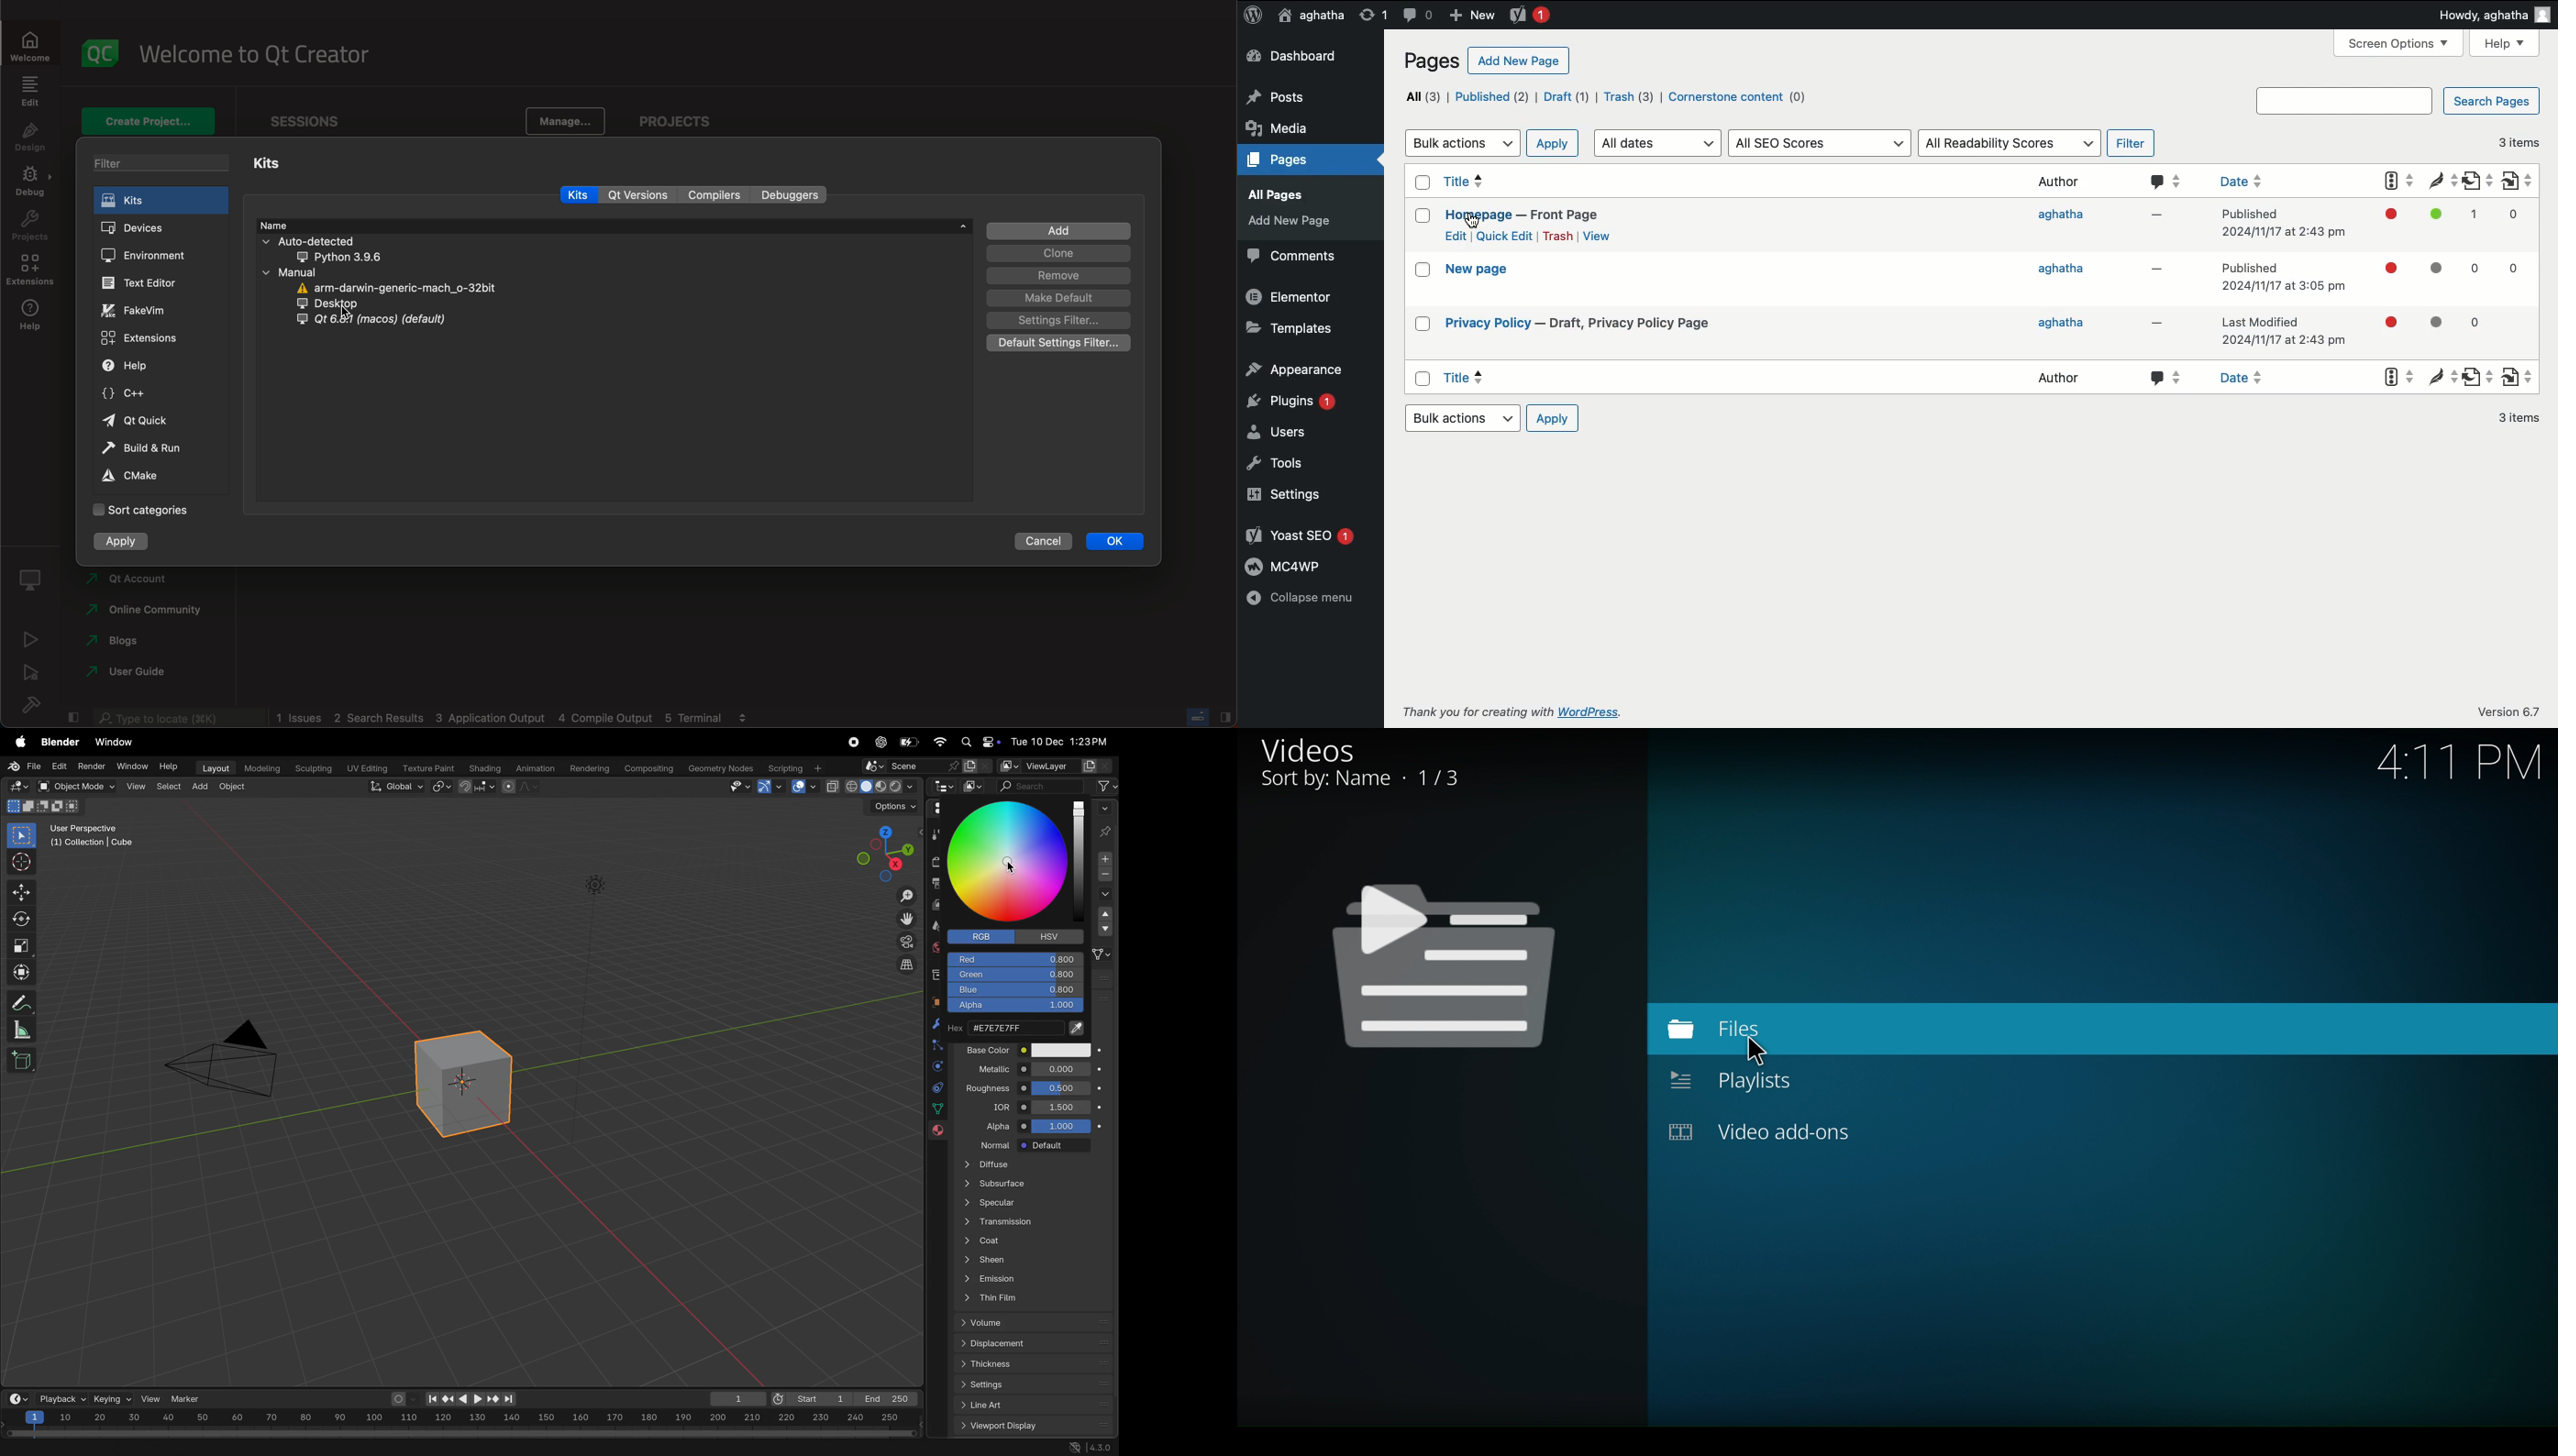  Describe the element at coordinates (471, 1400) in the screenshot. I see `play back controls` at that location.